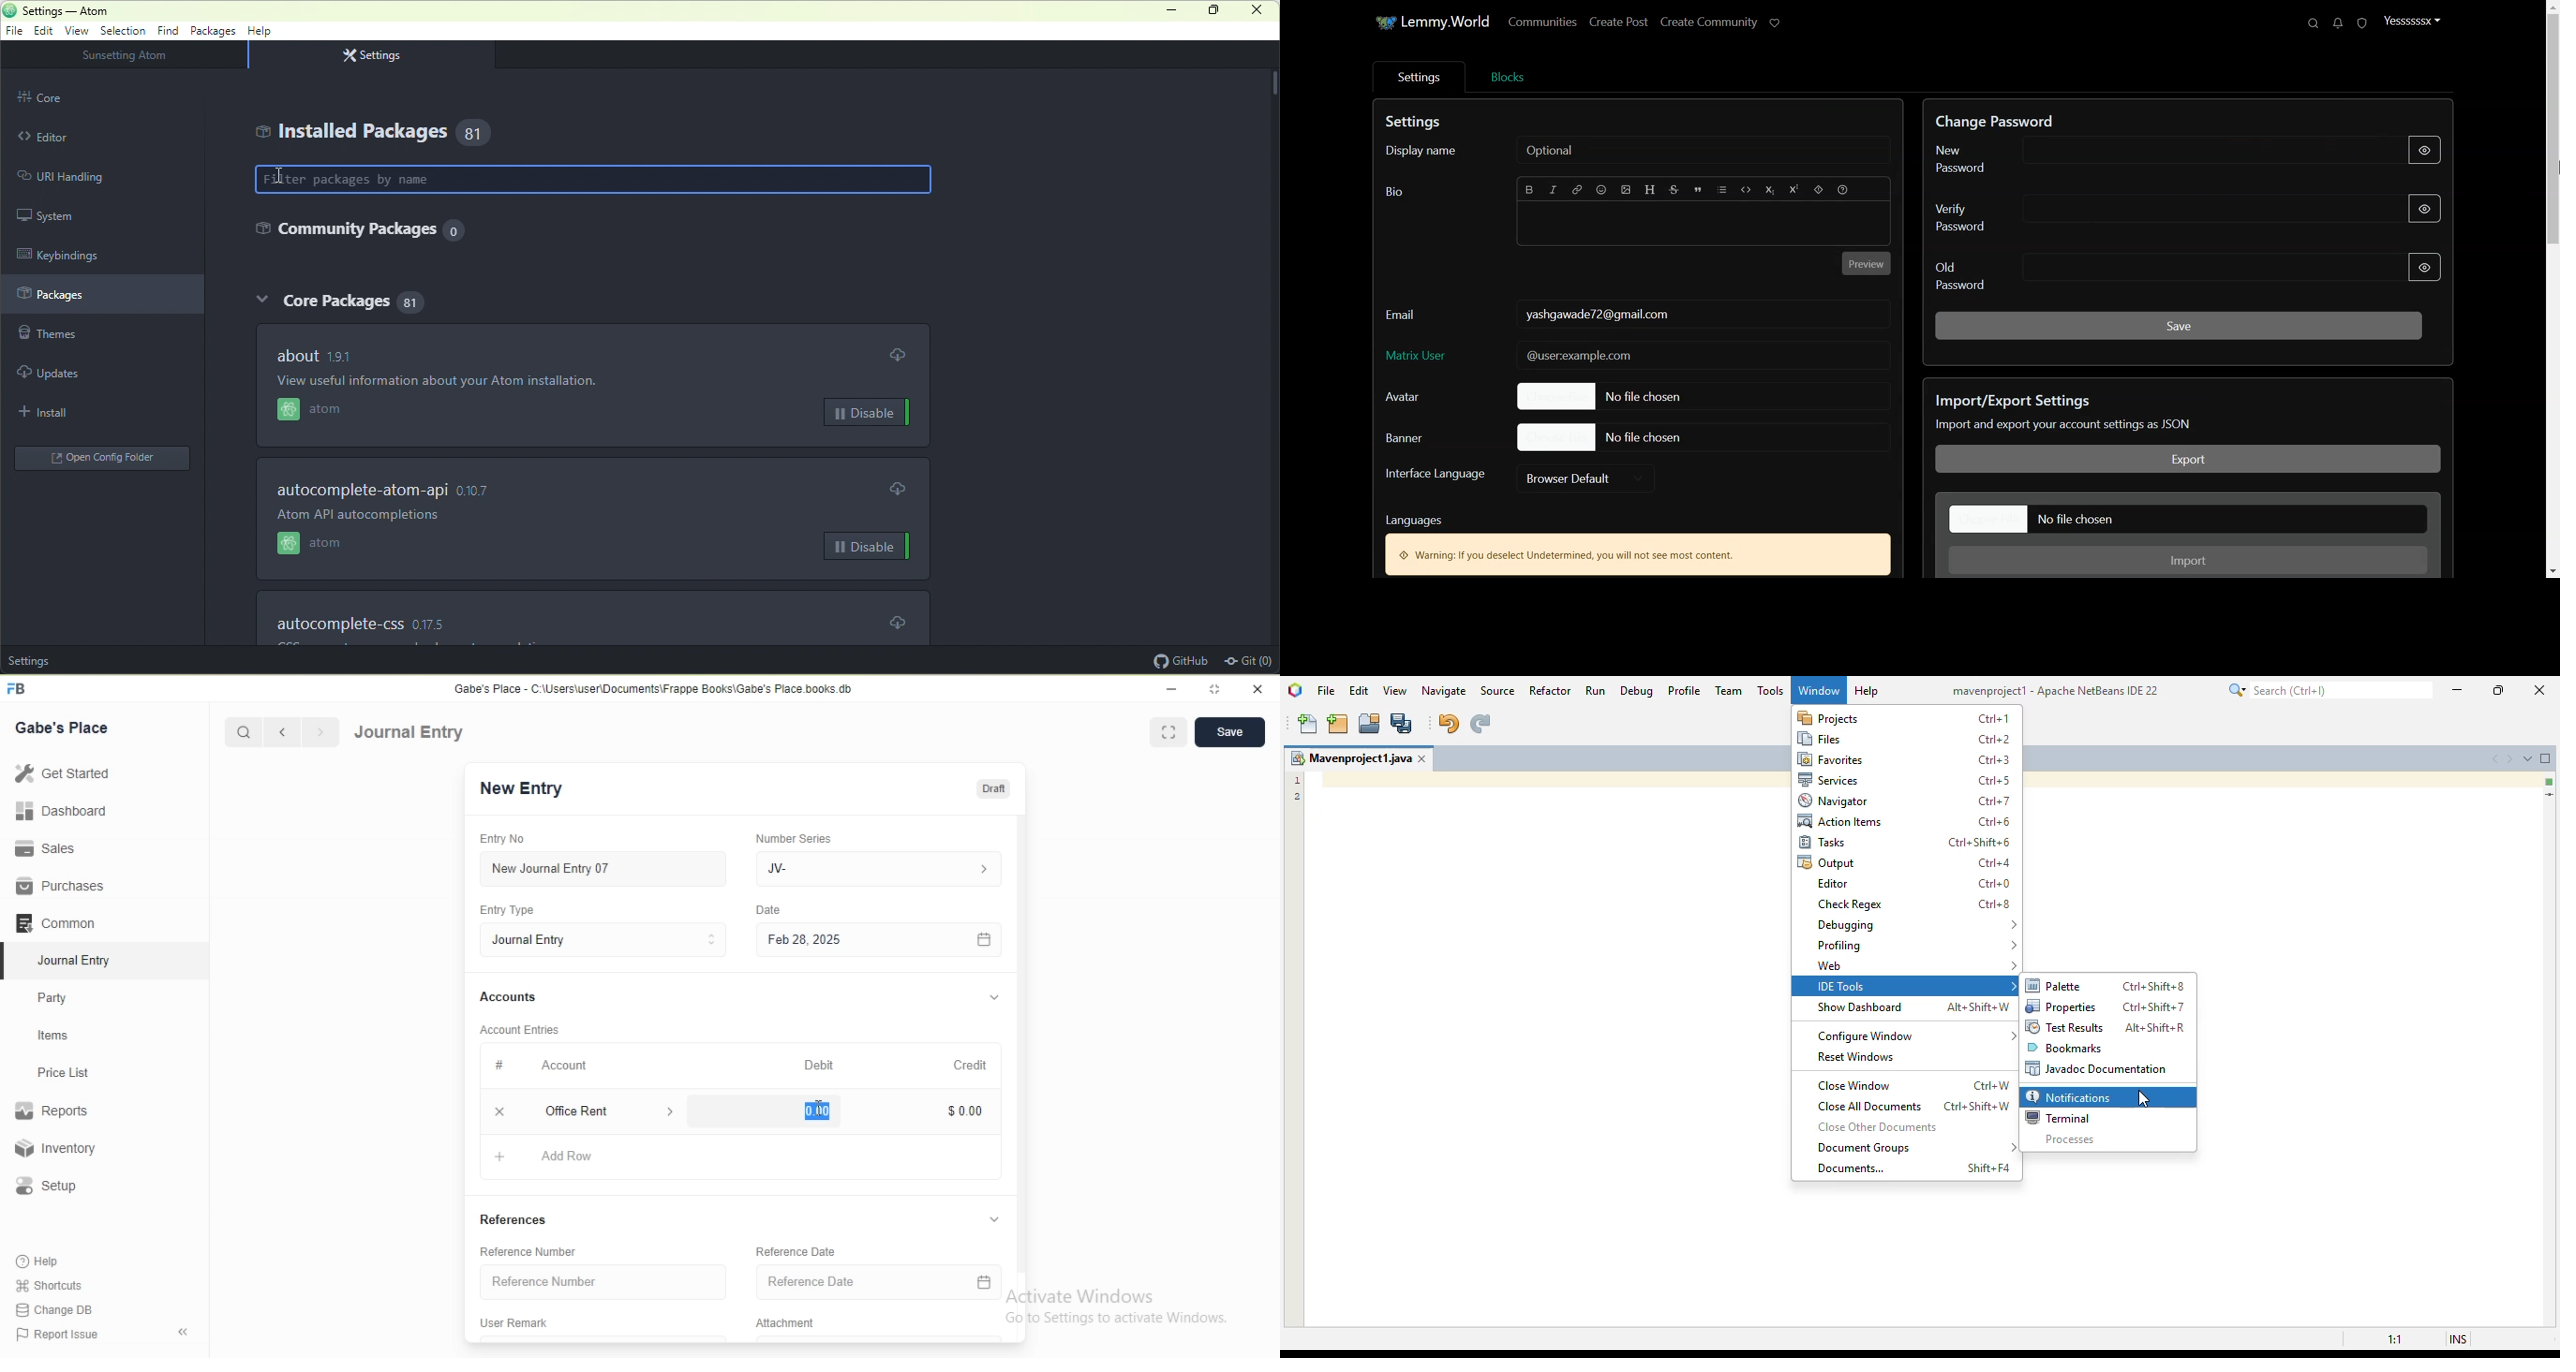 The image size is (2576, 1372). What do you see at coordinates (969, 1063) in the screenshot?
I see `Credit` at bounding box center [969, 1063].